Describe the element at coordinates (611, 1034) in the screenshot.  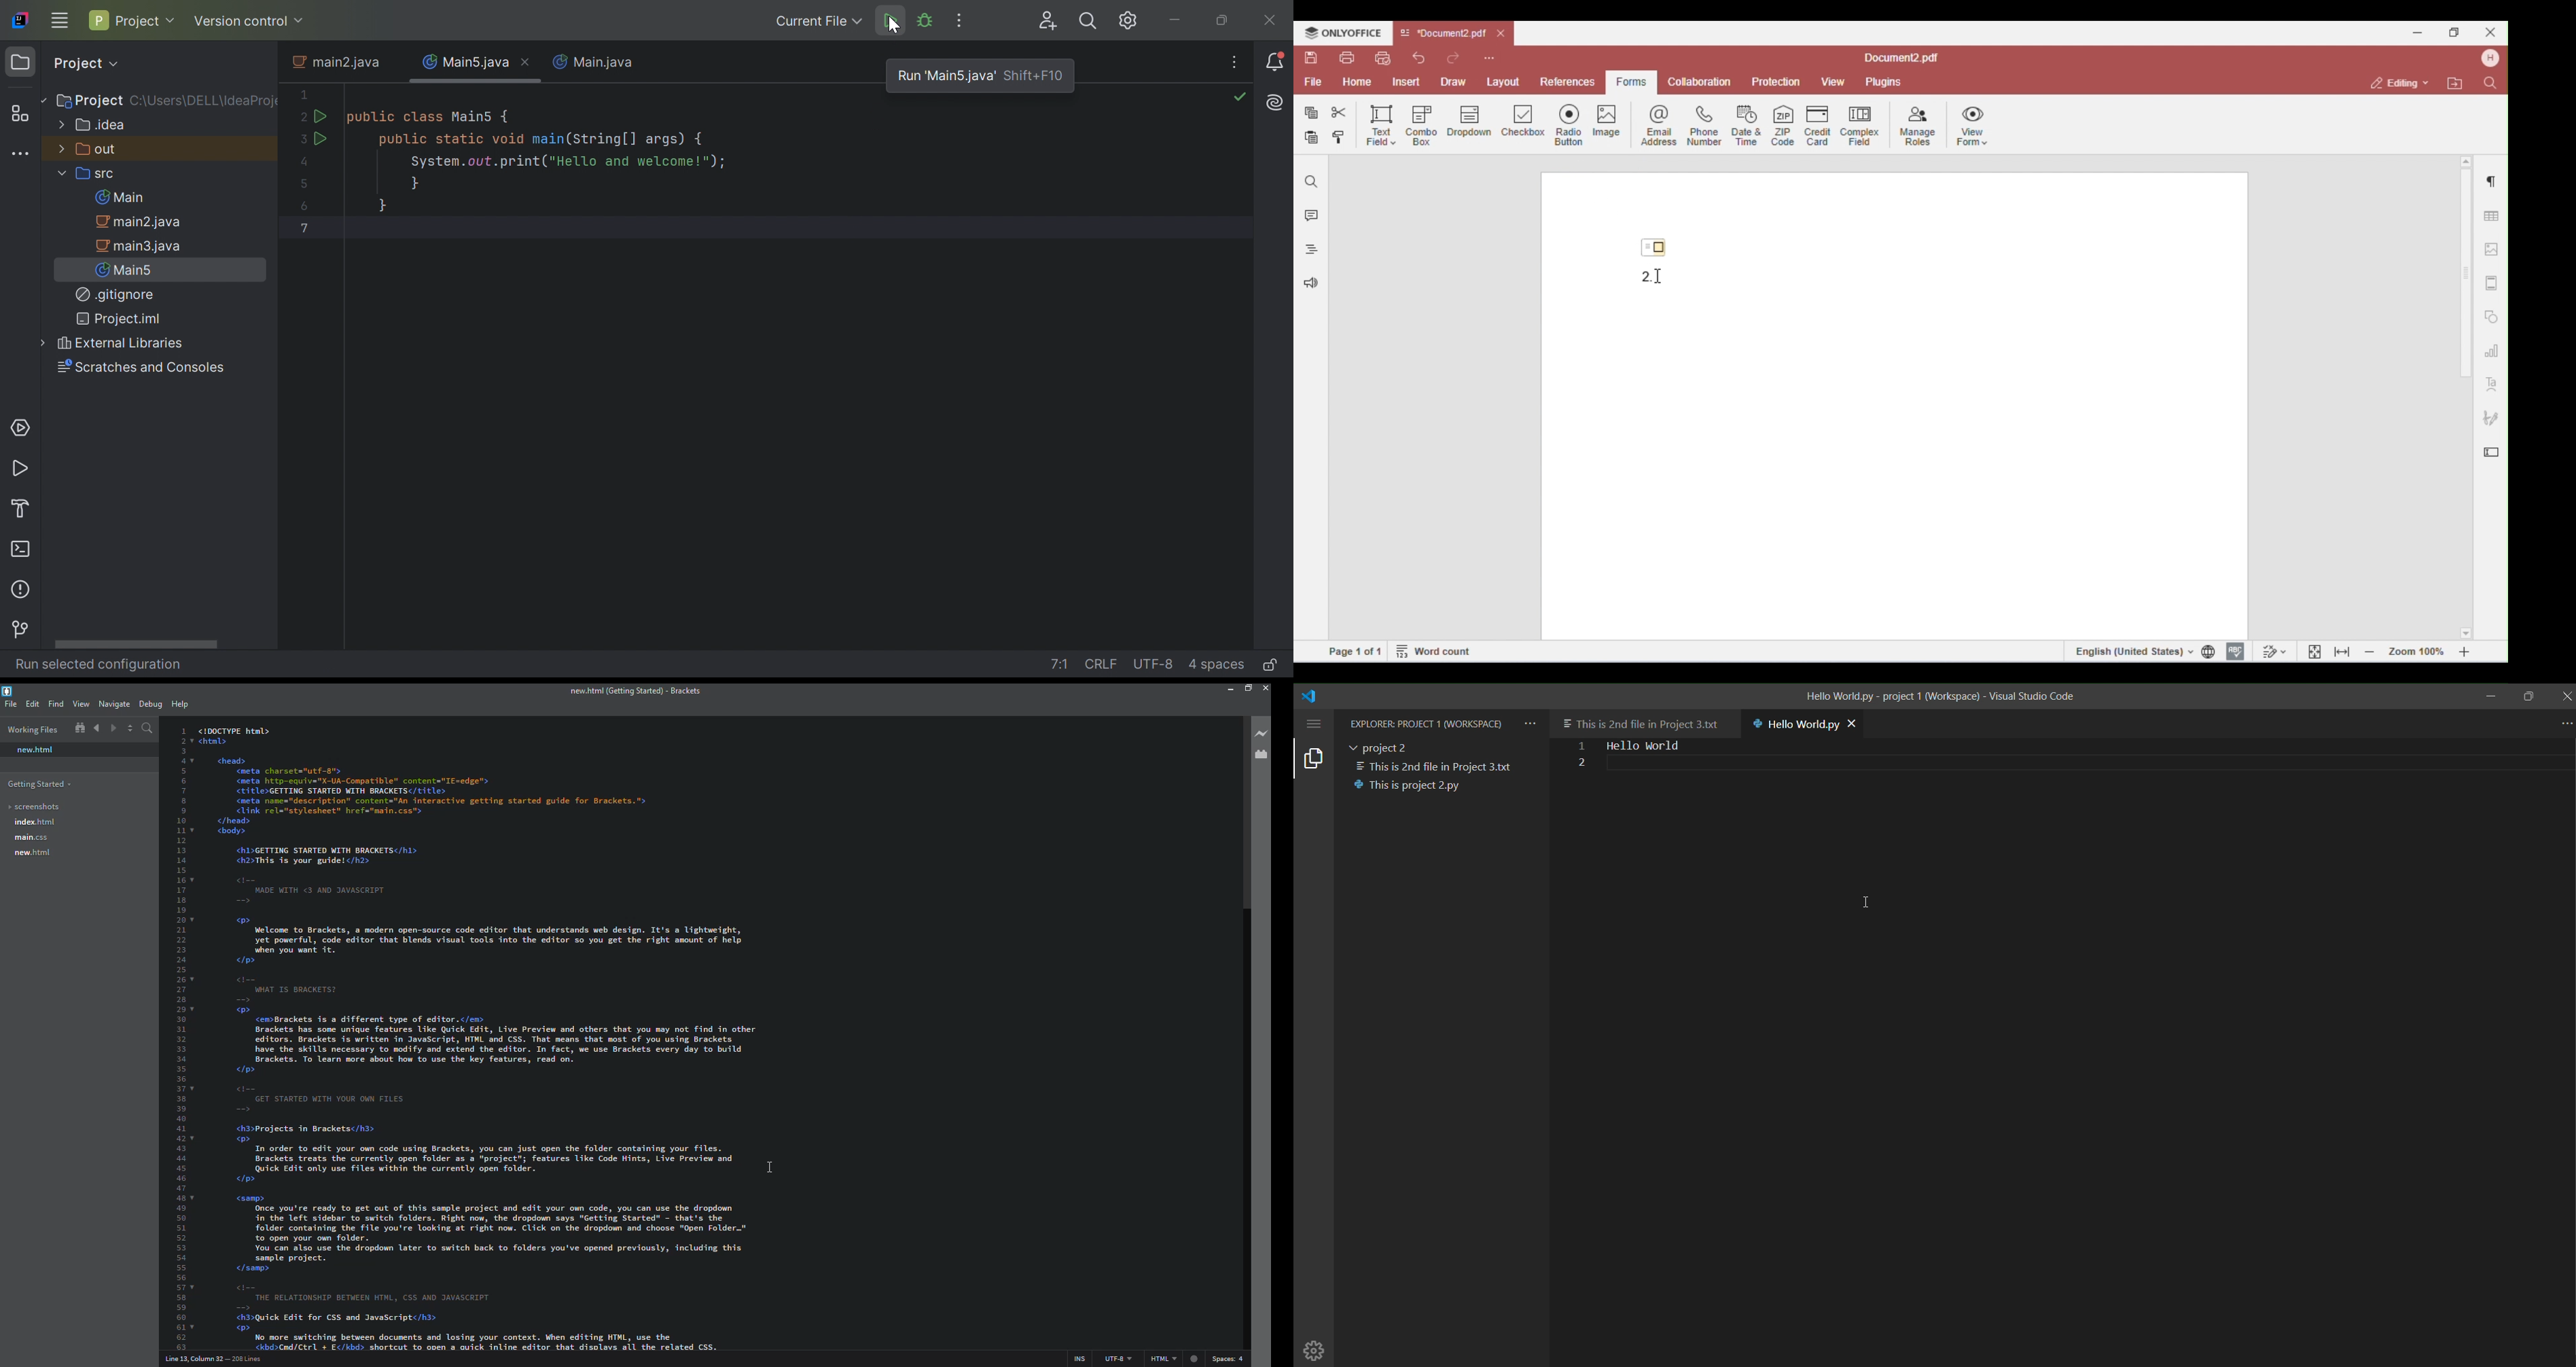
I see `code` at that location.